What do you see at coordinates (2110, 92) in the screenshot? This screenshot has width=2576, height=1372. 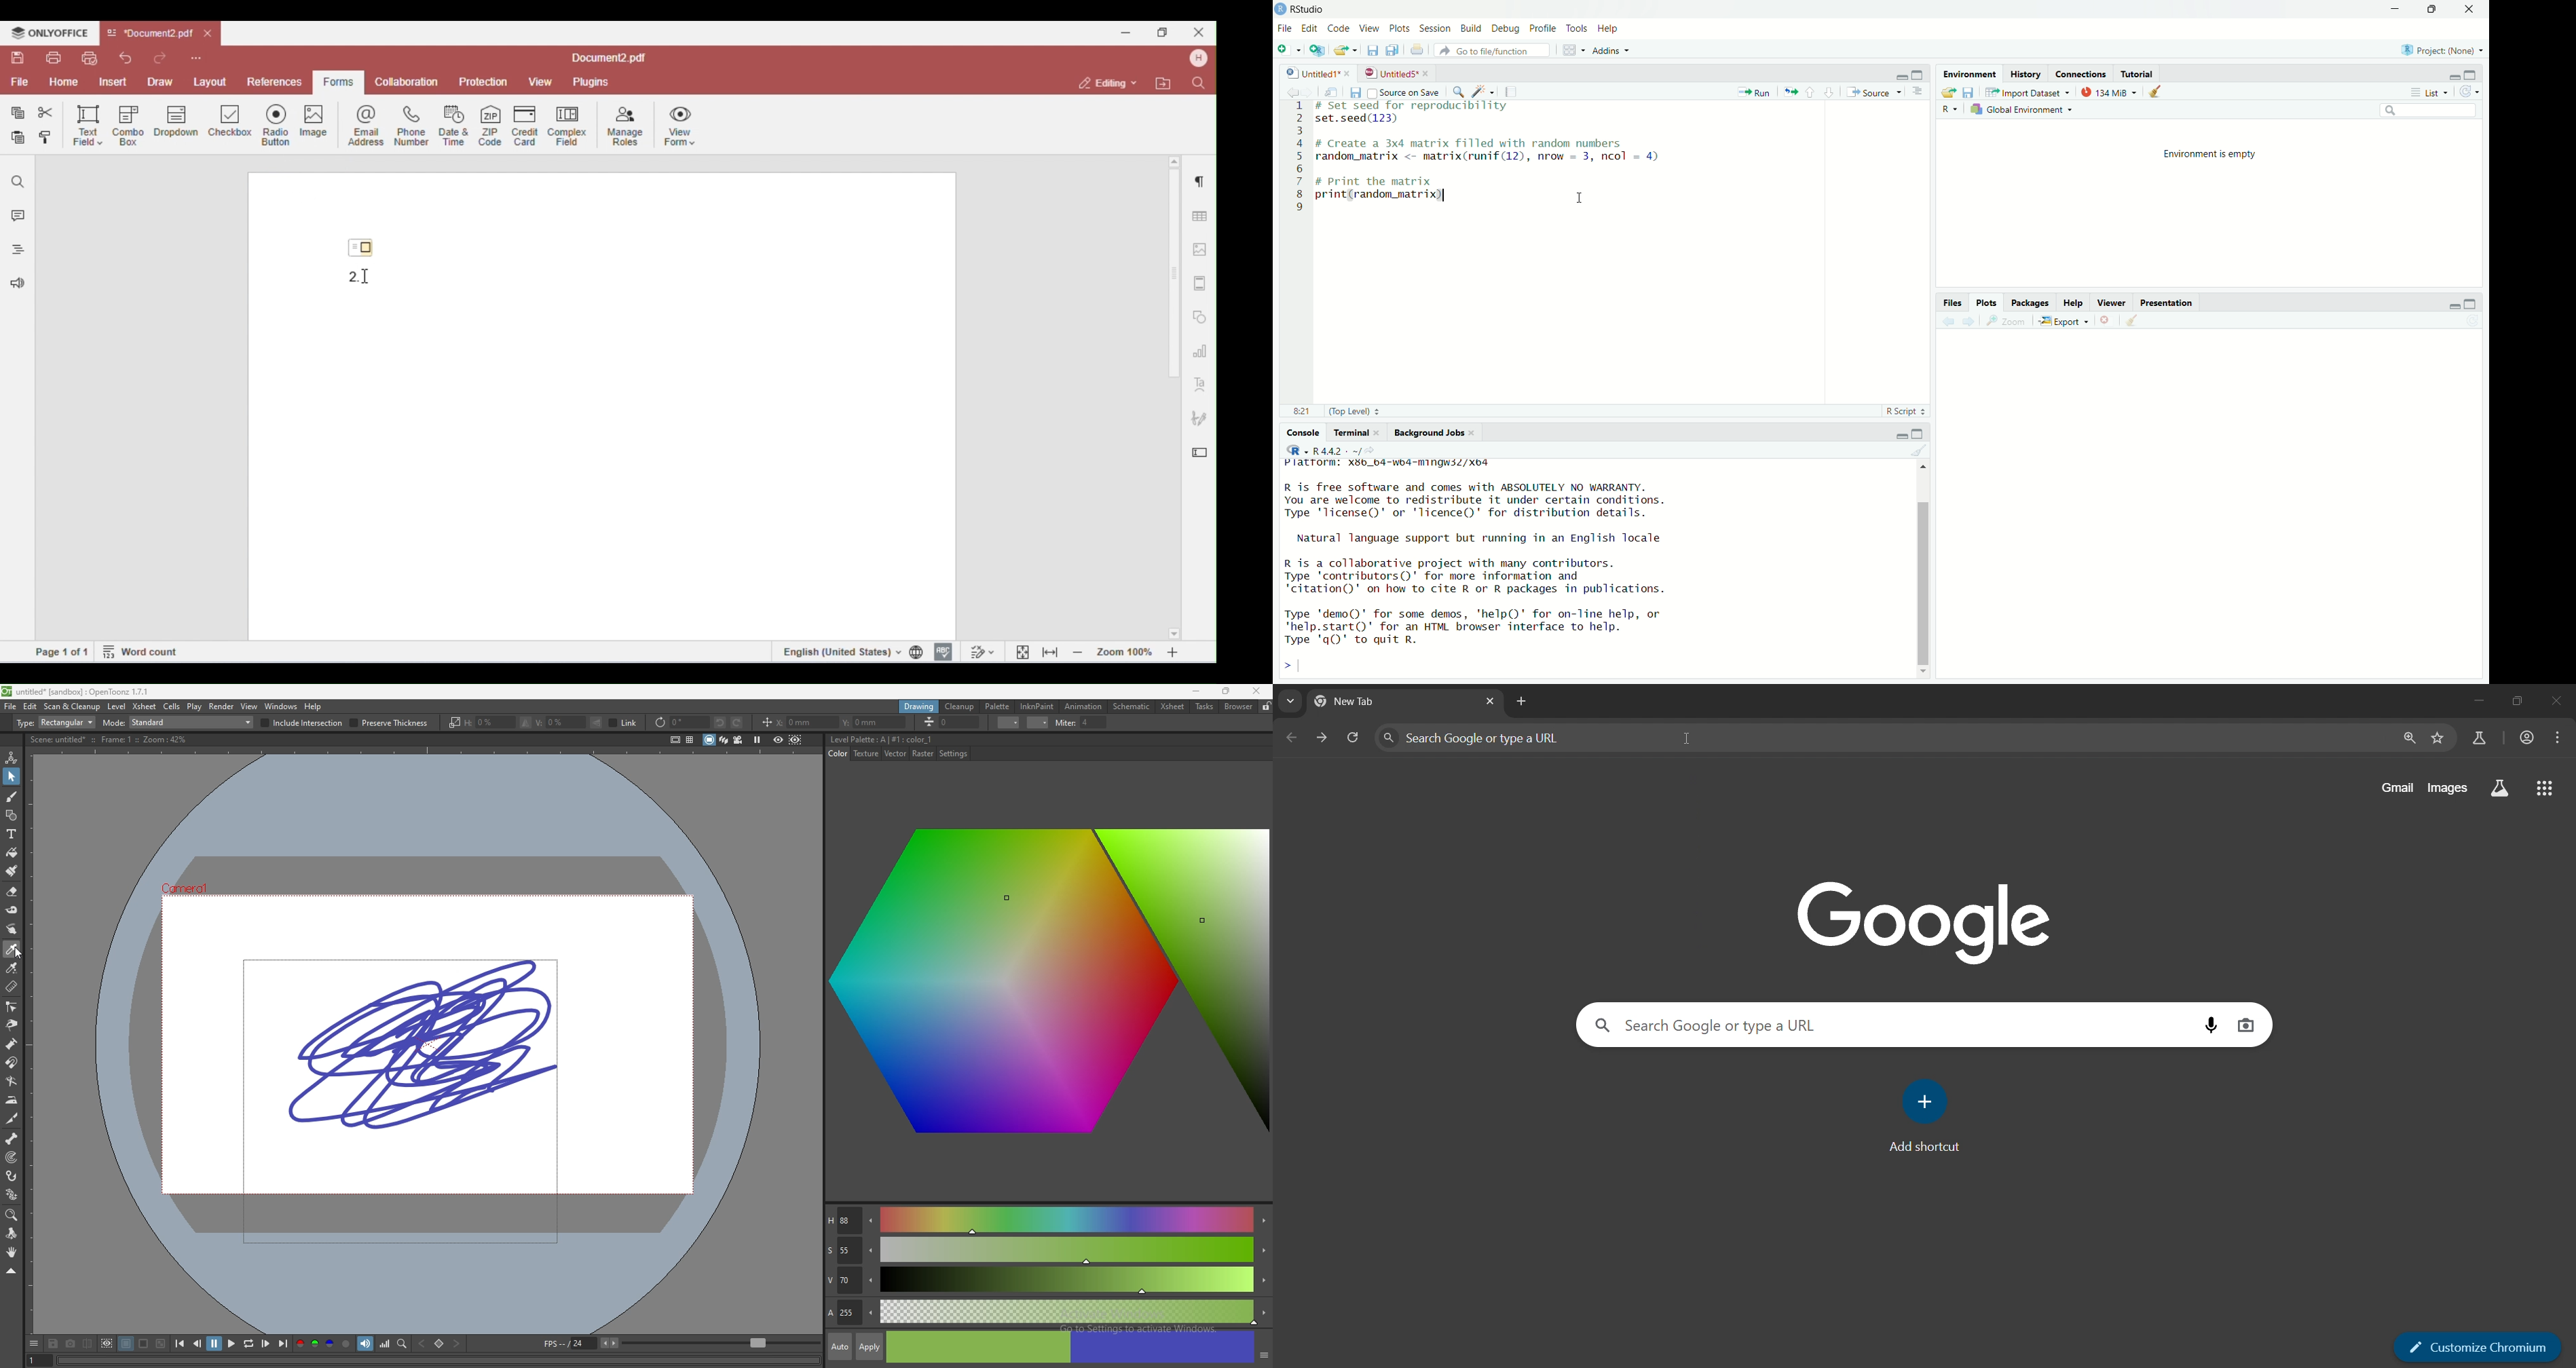 I see `134 MiB +` at bounding box center [2110, 92].